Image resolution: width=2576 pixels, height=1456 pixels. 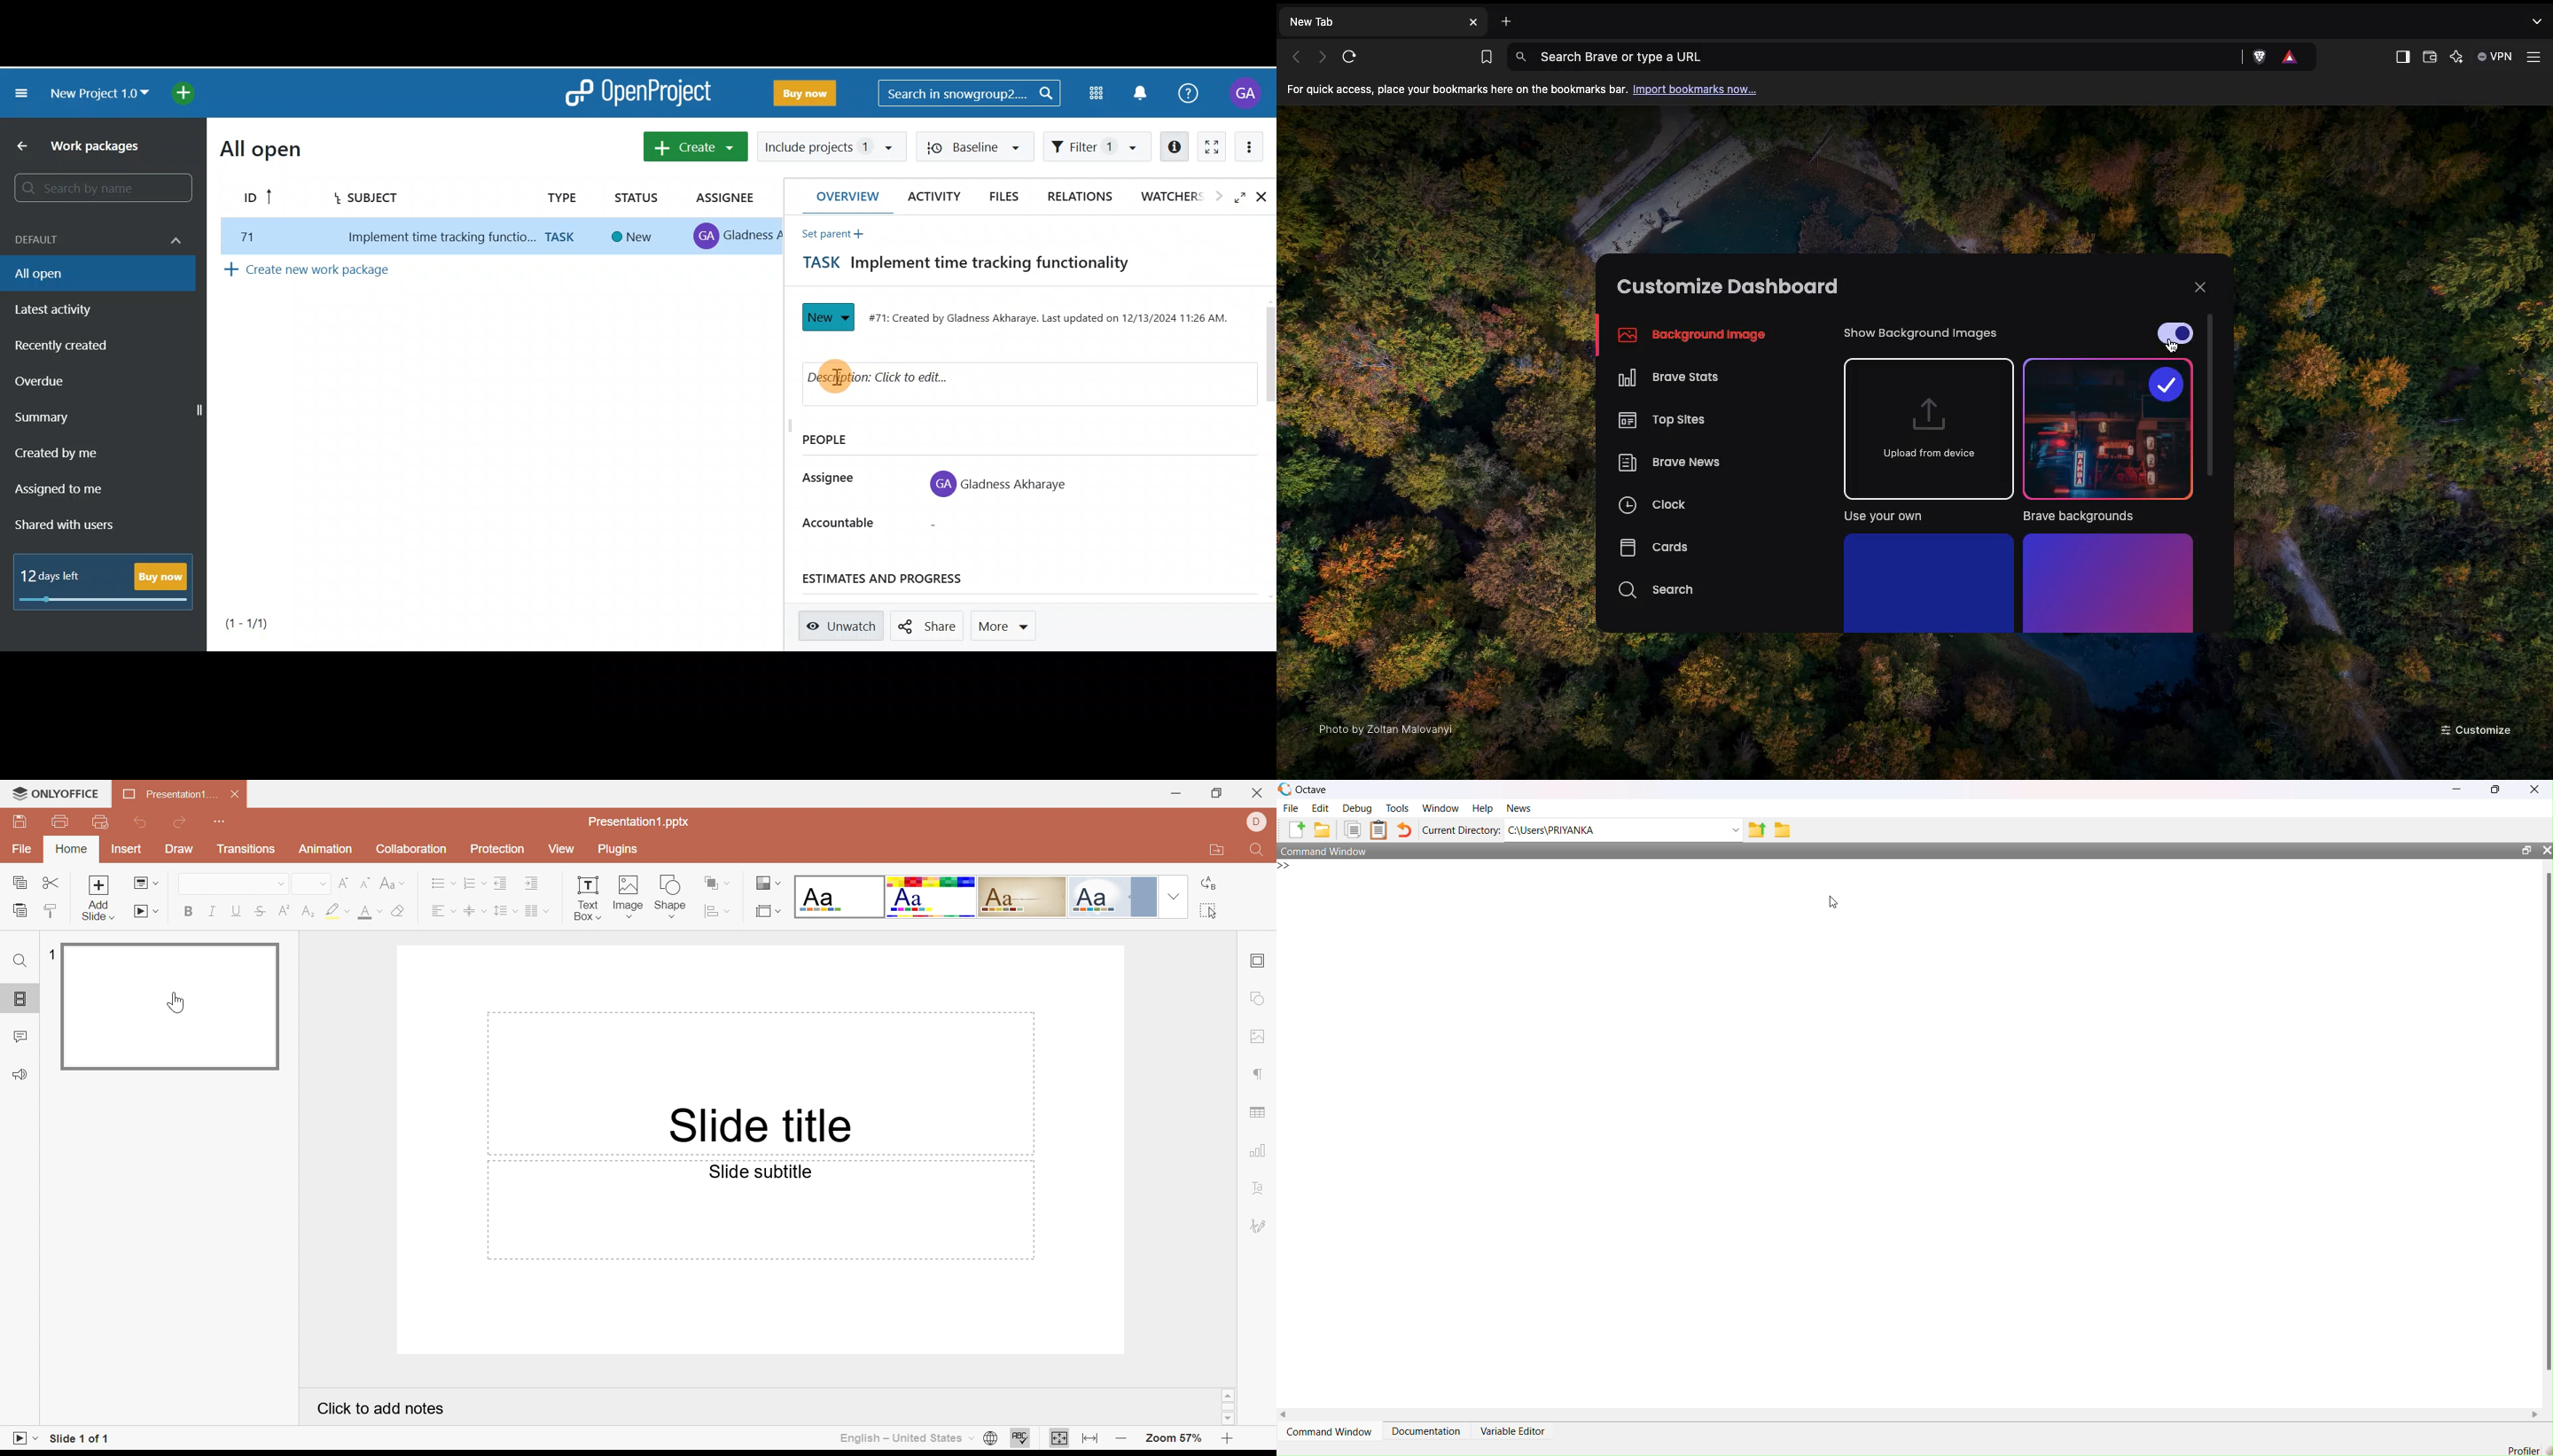 I want to click on Merge and center, so click(x=537, y=911).